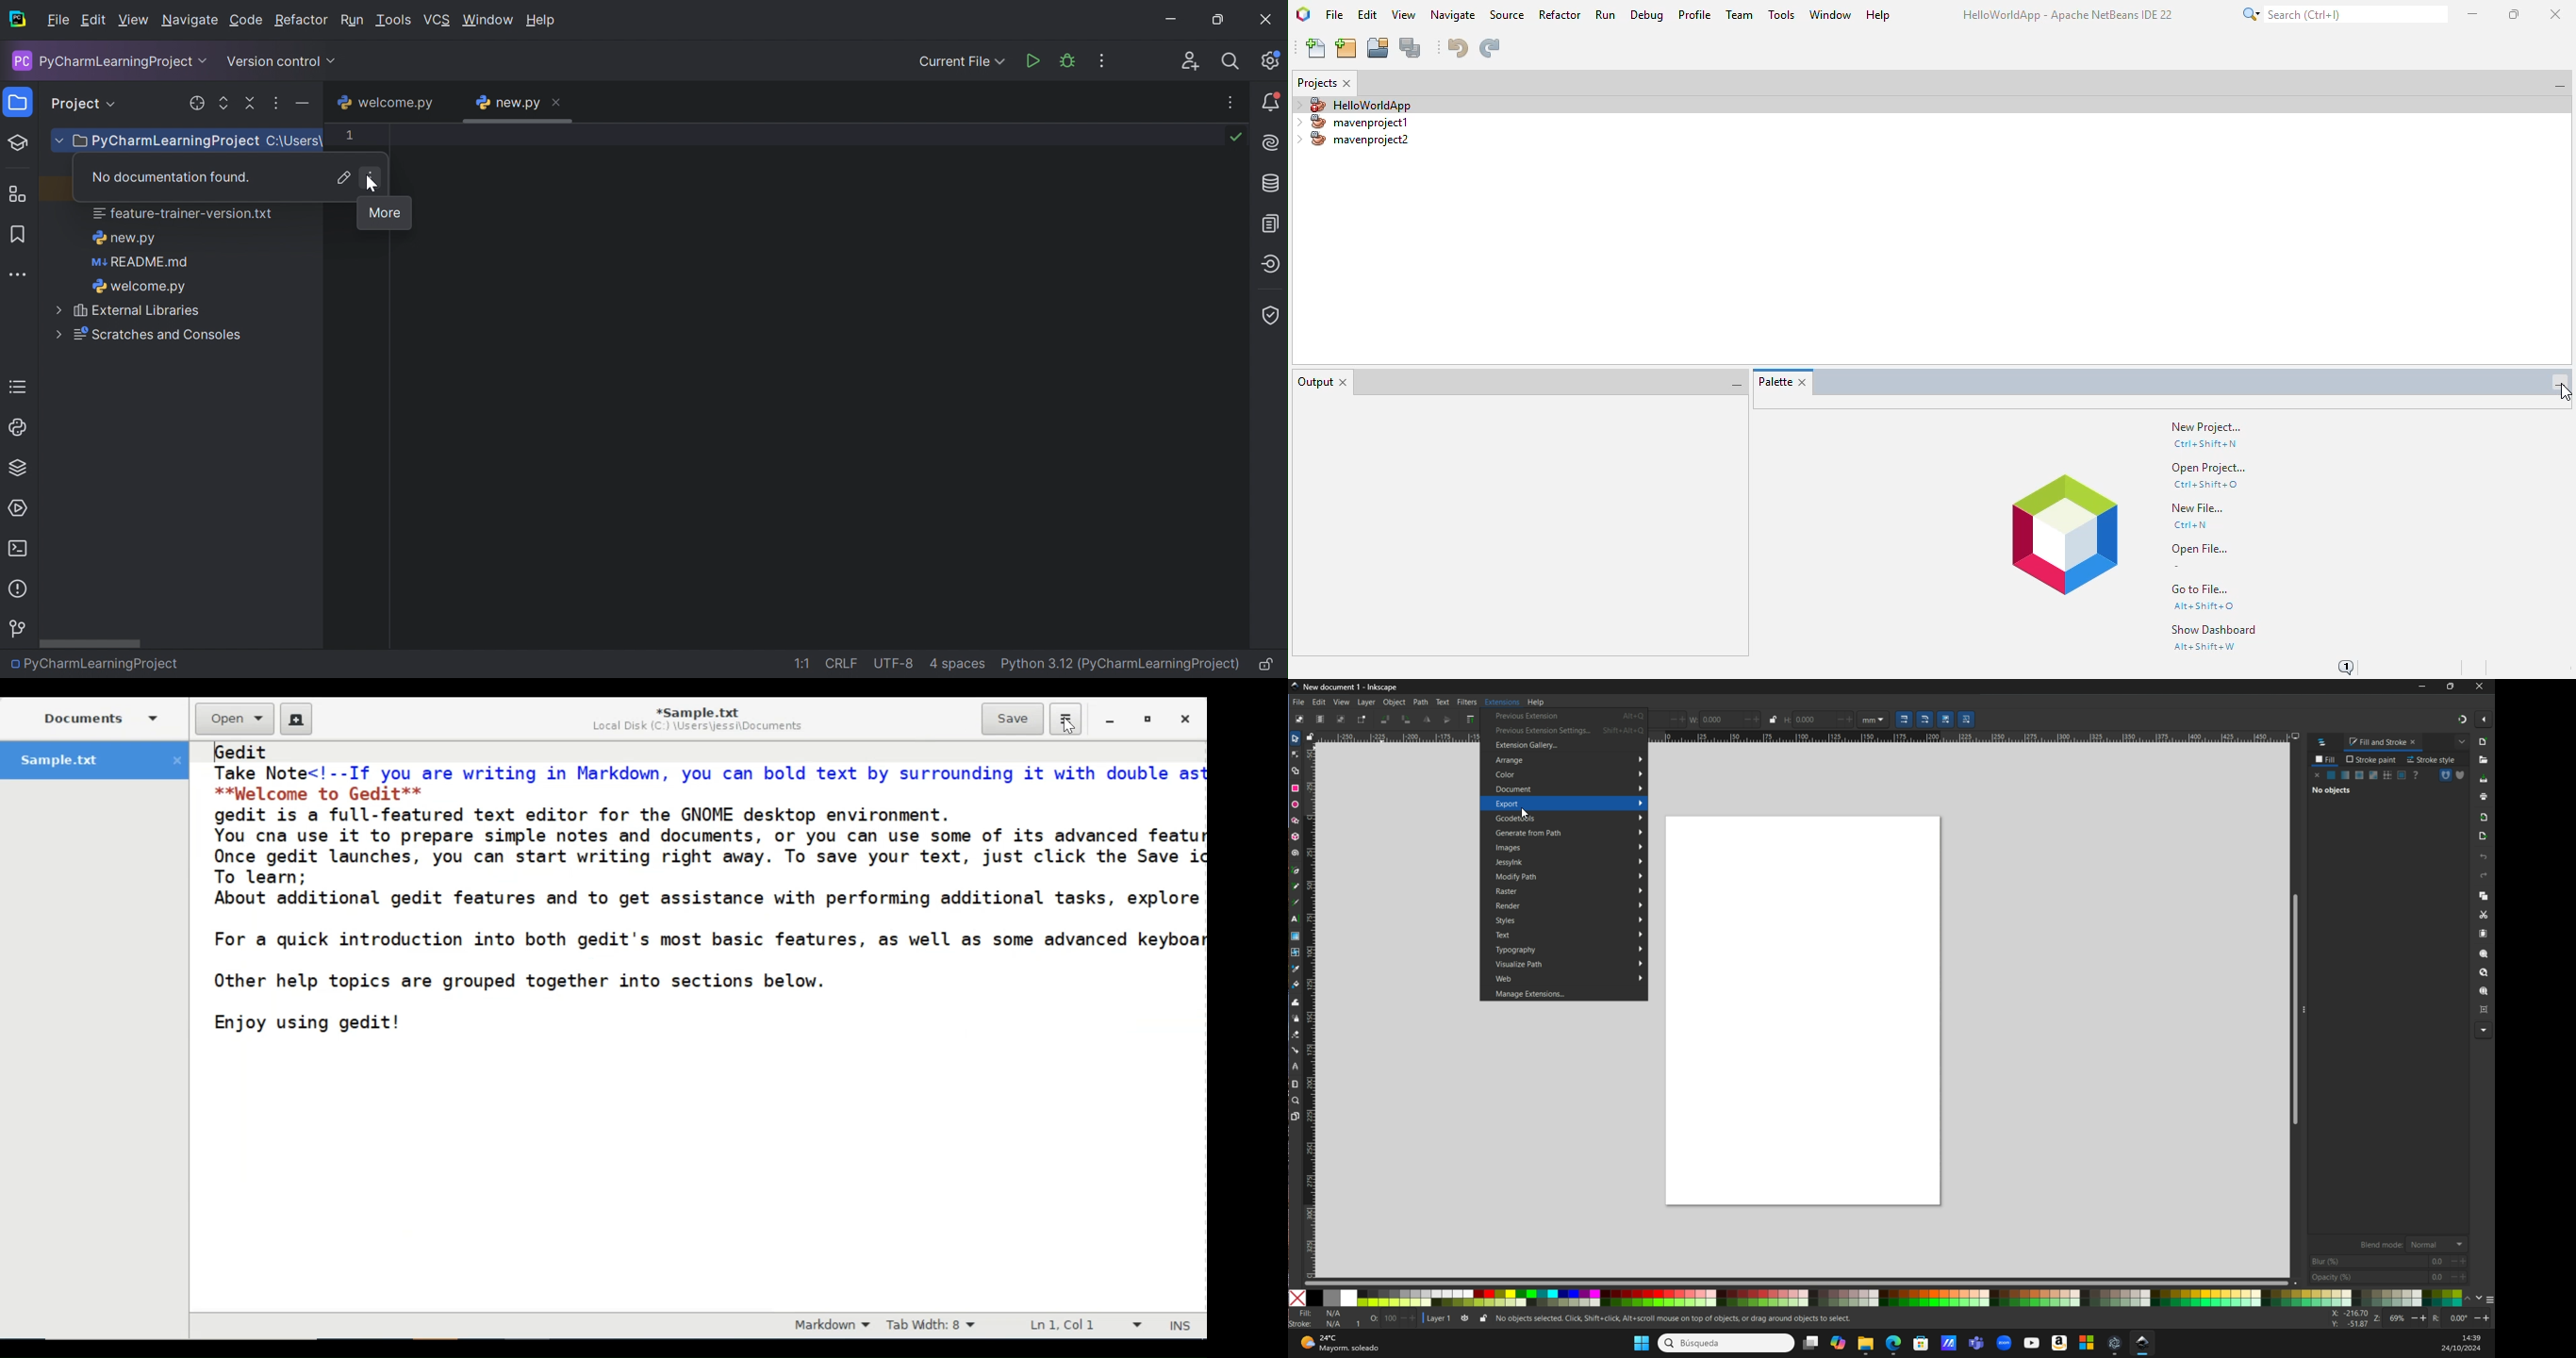 The height and width of the screenshot is (1372, 2576). What do you see at coordinates (1568, 936) in the screenshot?
I see `Text` at bounding box center [1568, 936].